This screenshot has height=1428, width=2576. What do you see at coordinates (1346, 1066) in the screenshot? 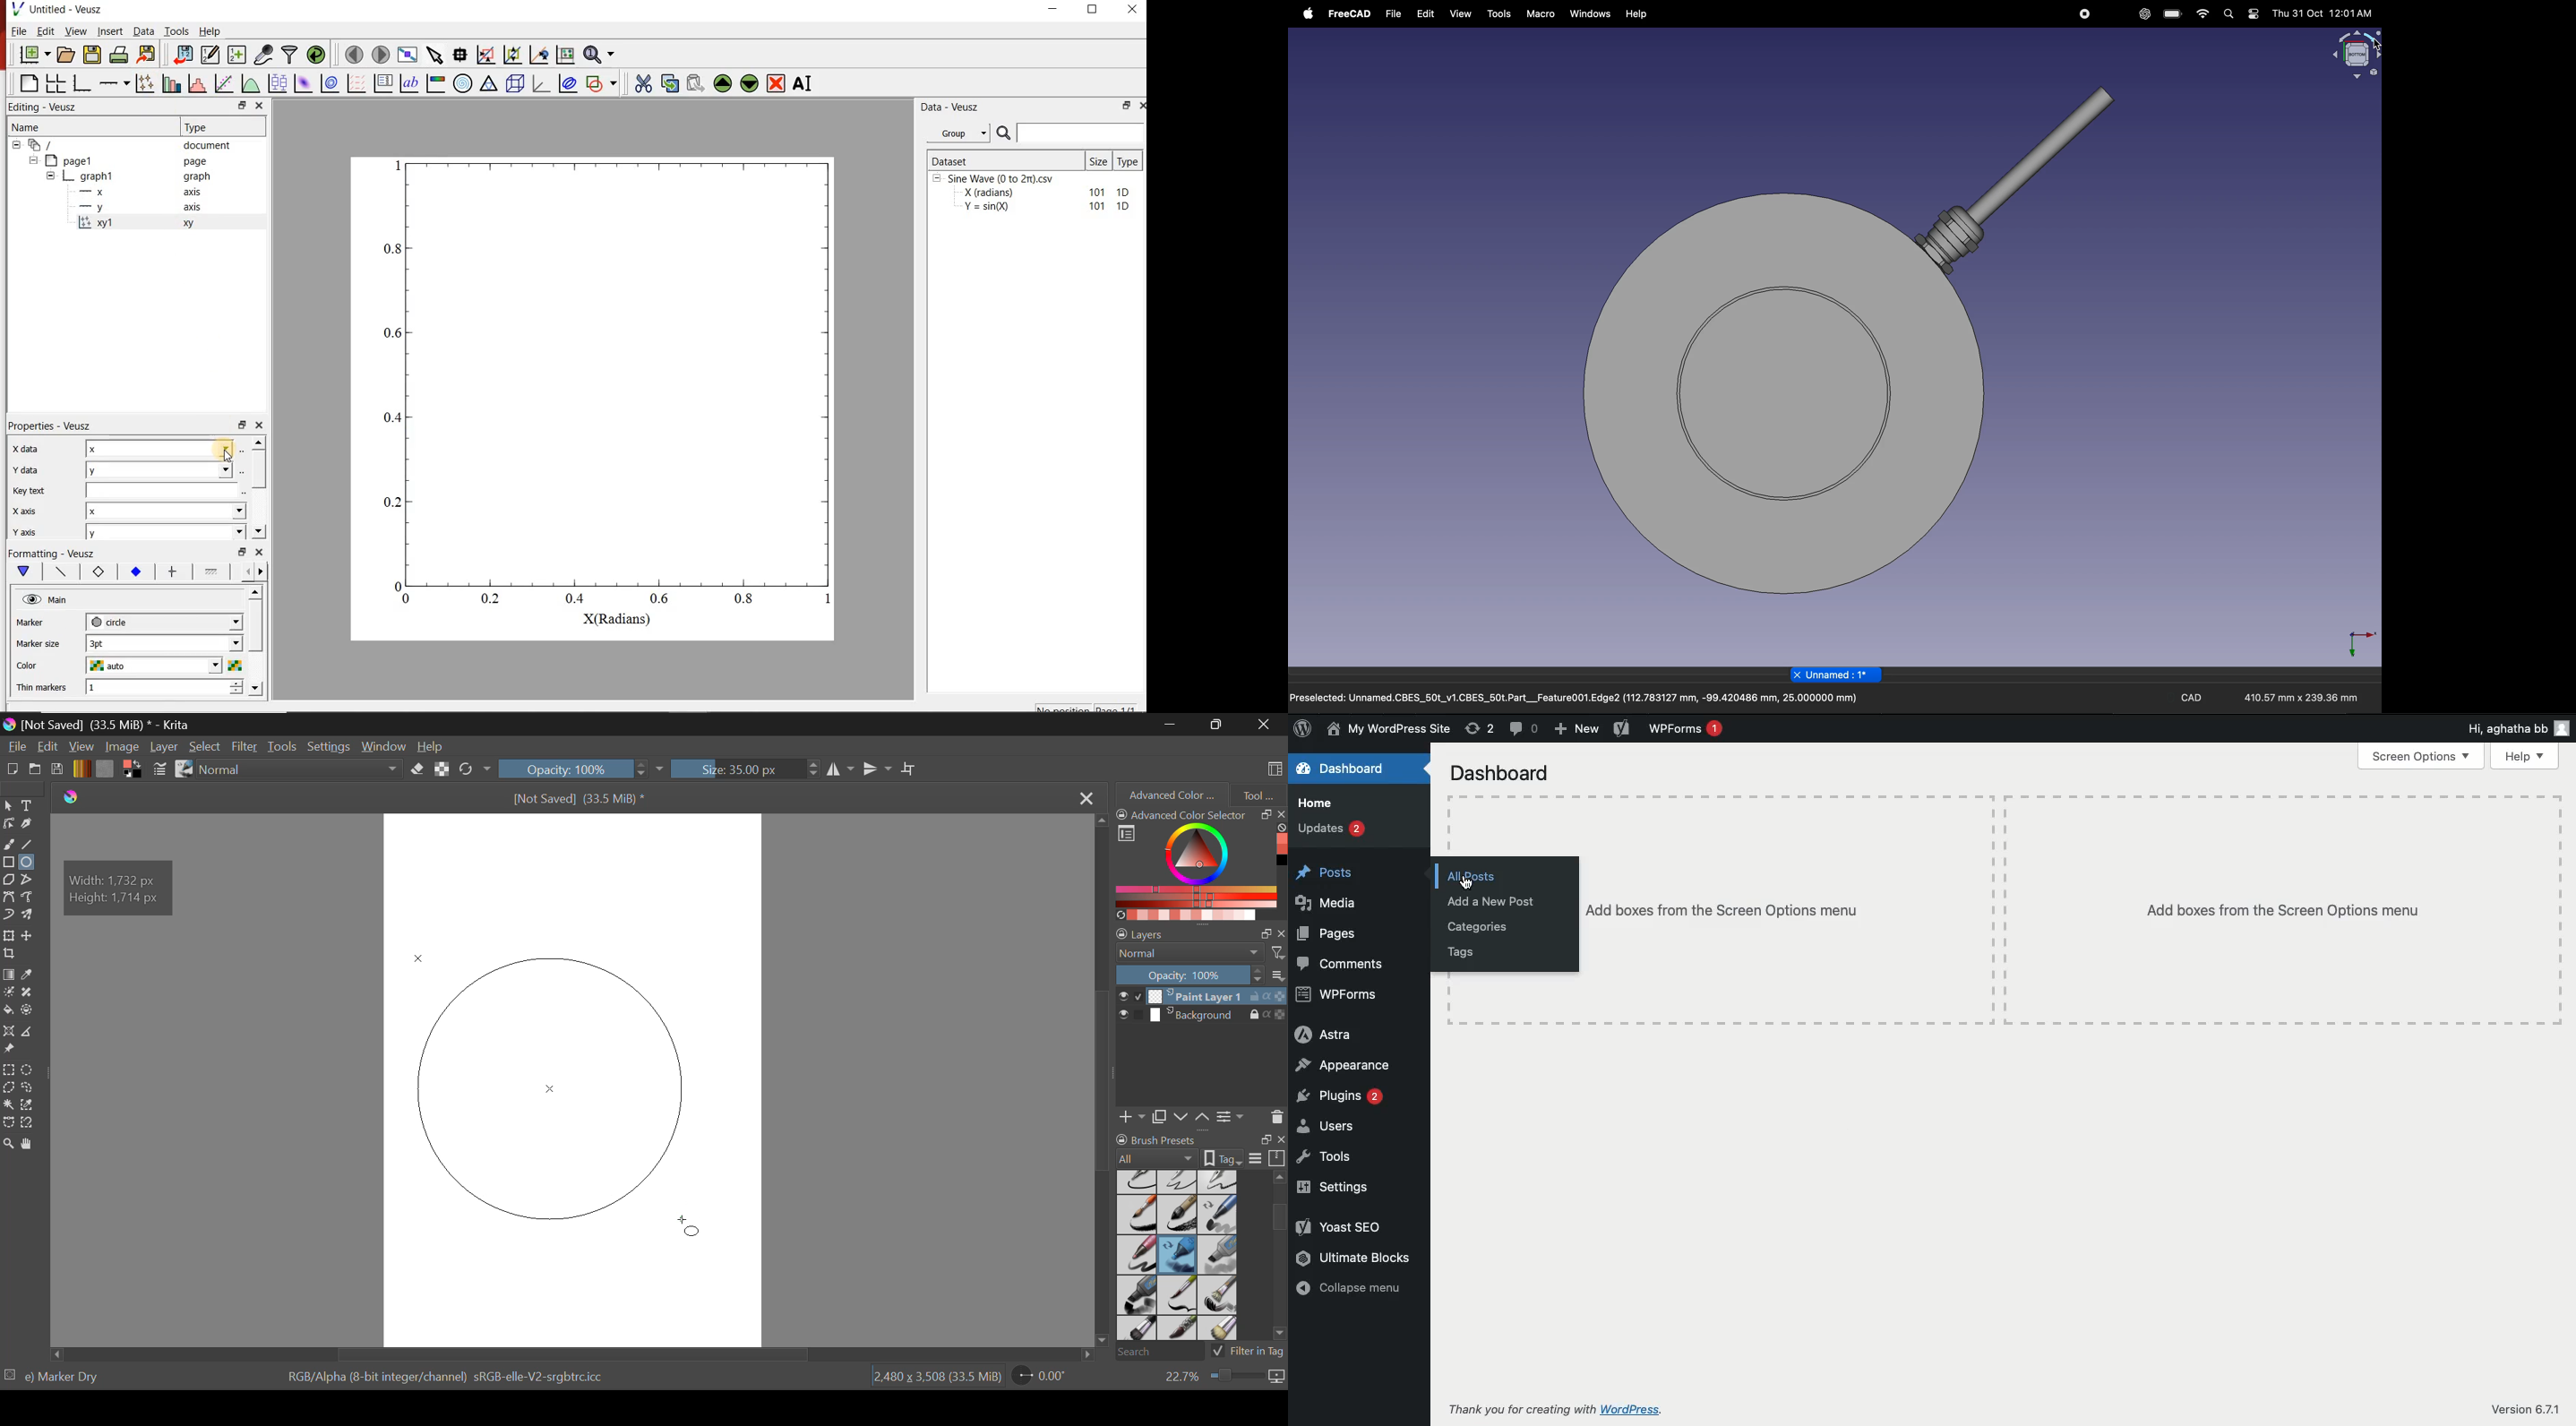
I see `Appearance` at bounding box center [1346, 1066].